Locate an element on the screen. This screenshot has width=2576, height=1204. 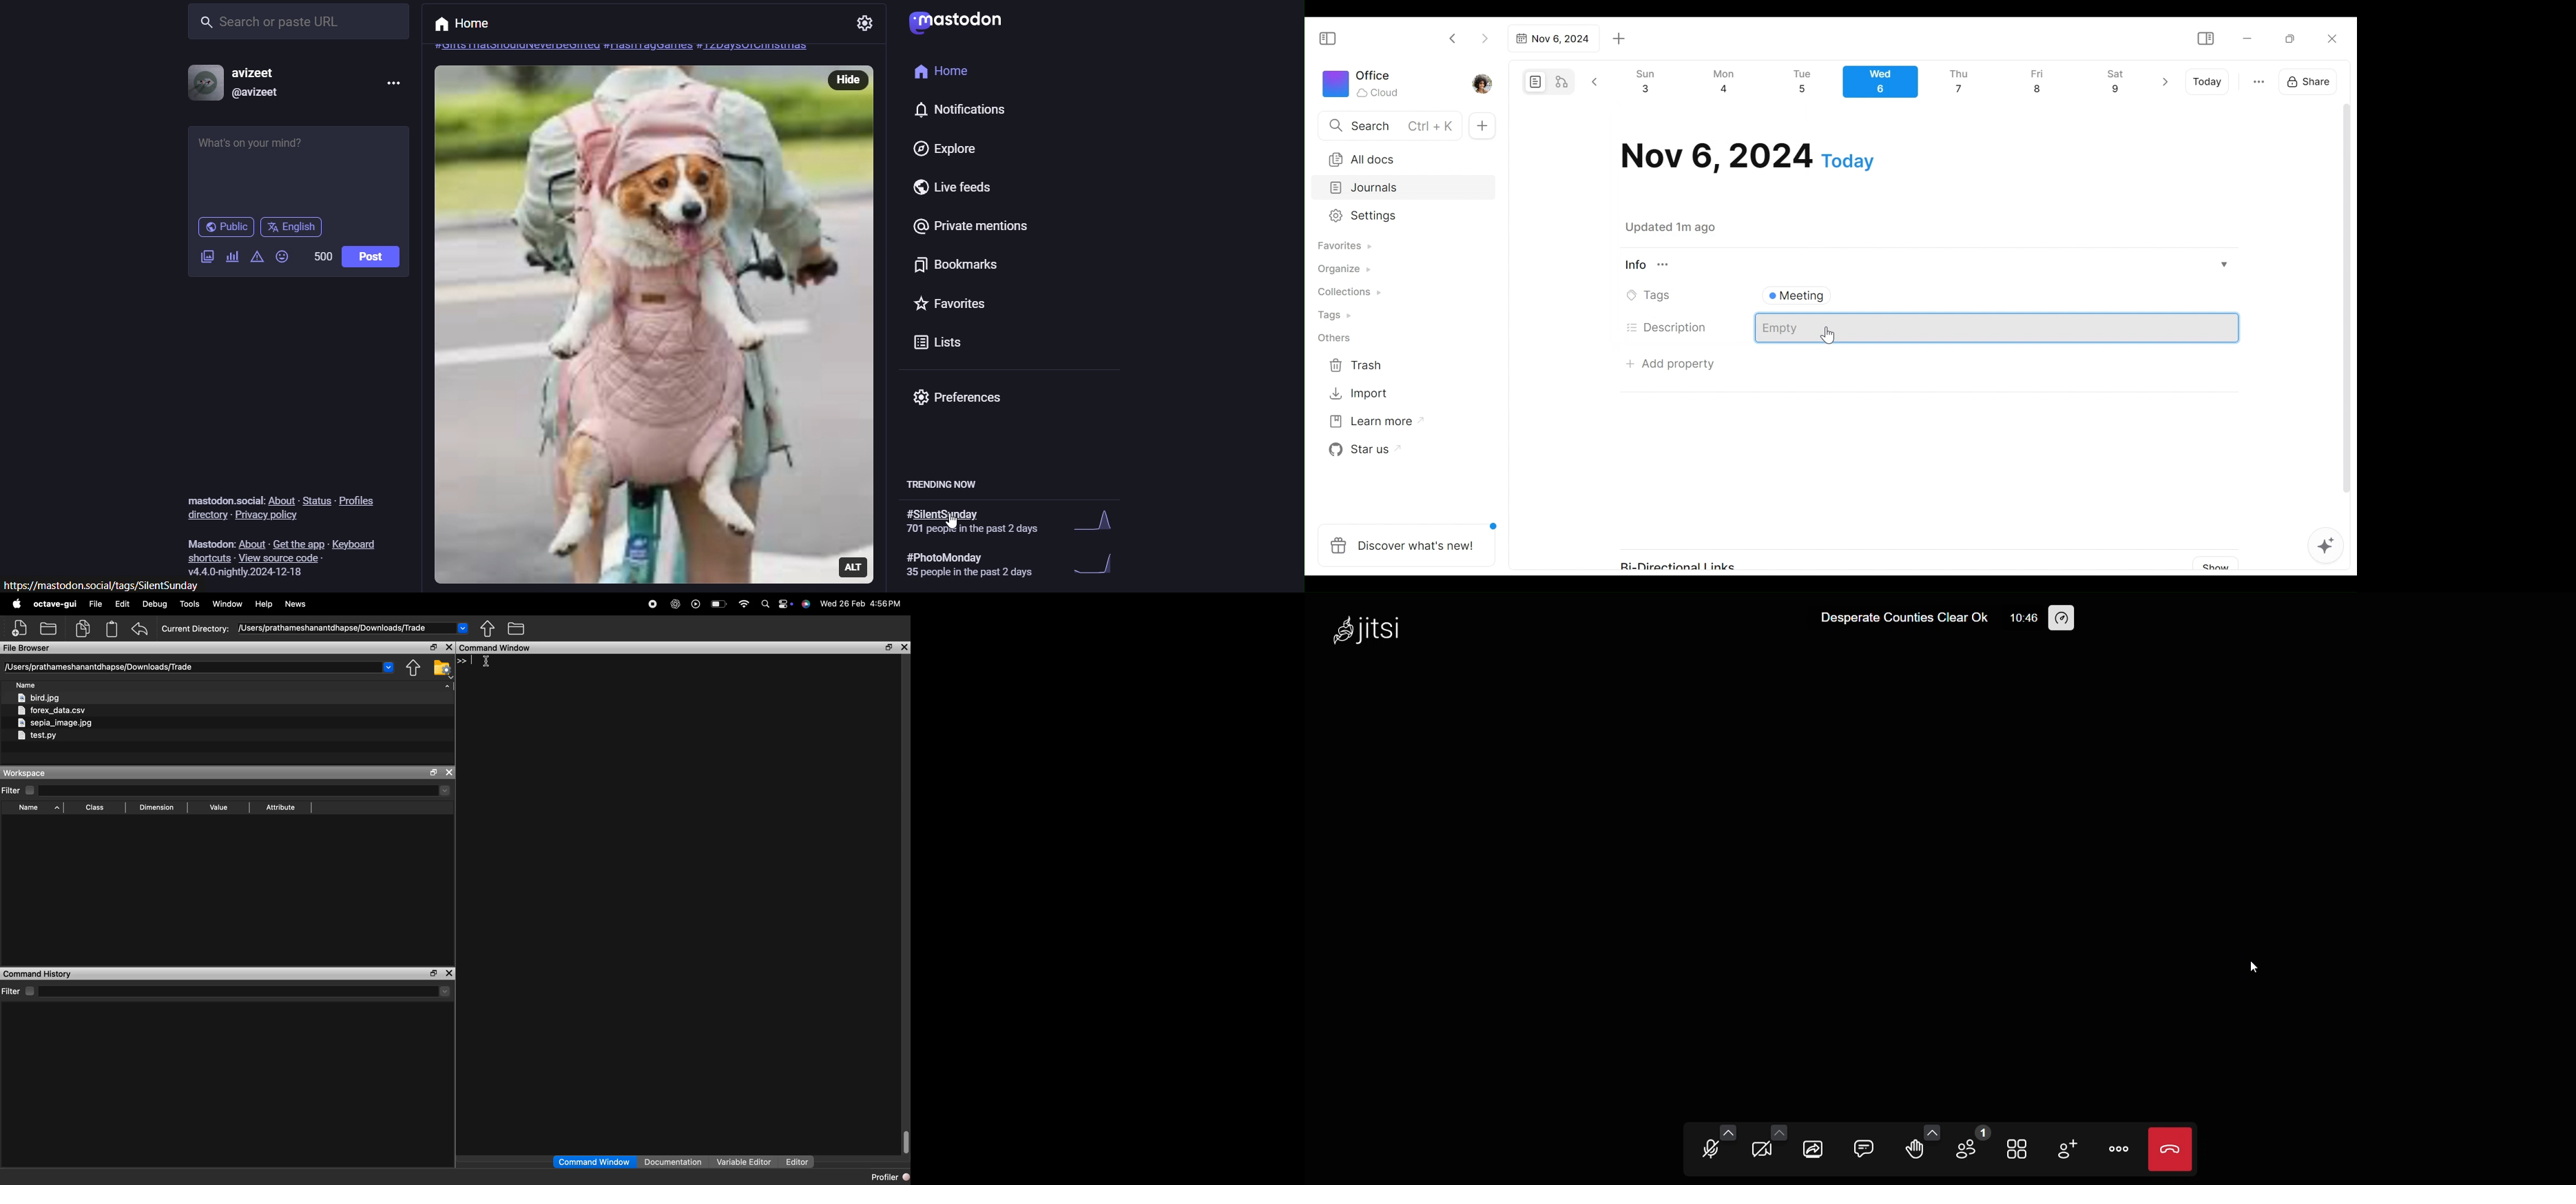
Restore is located at coordinates (2295, 38).